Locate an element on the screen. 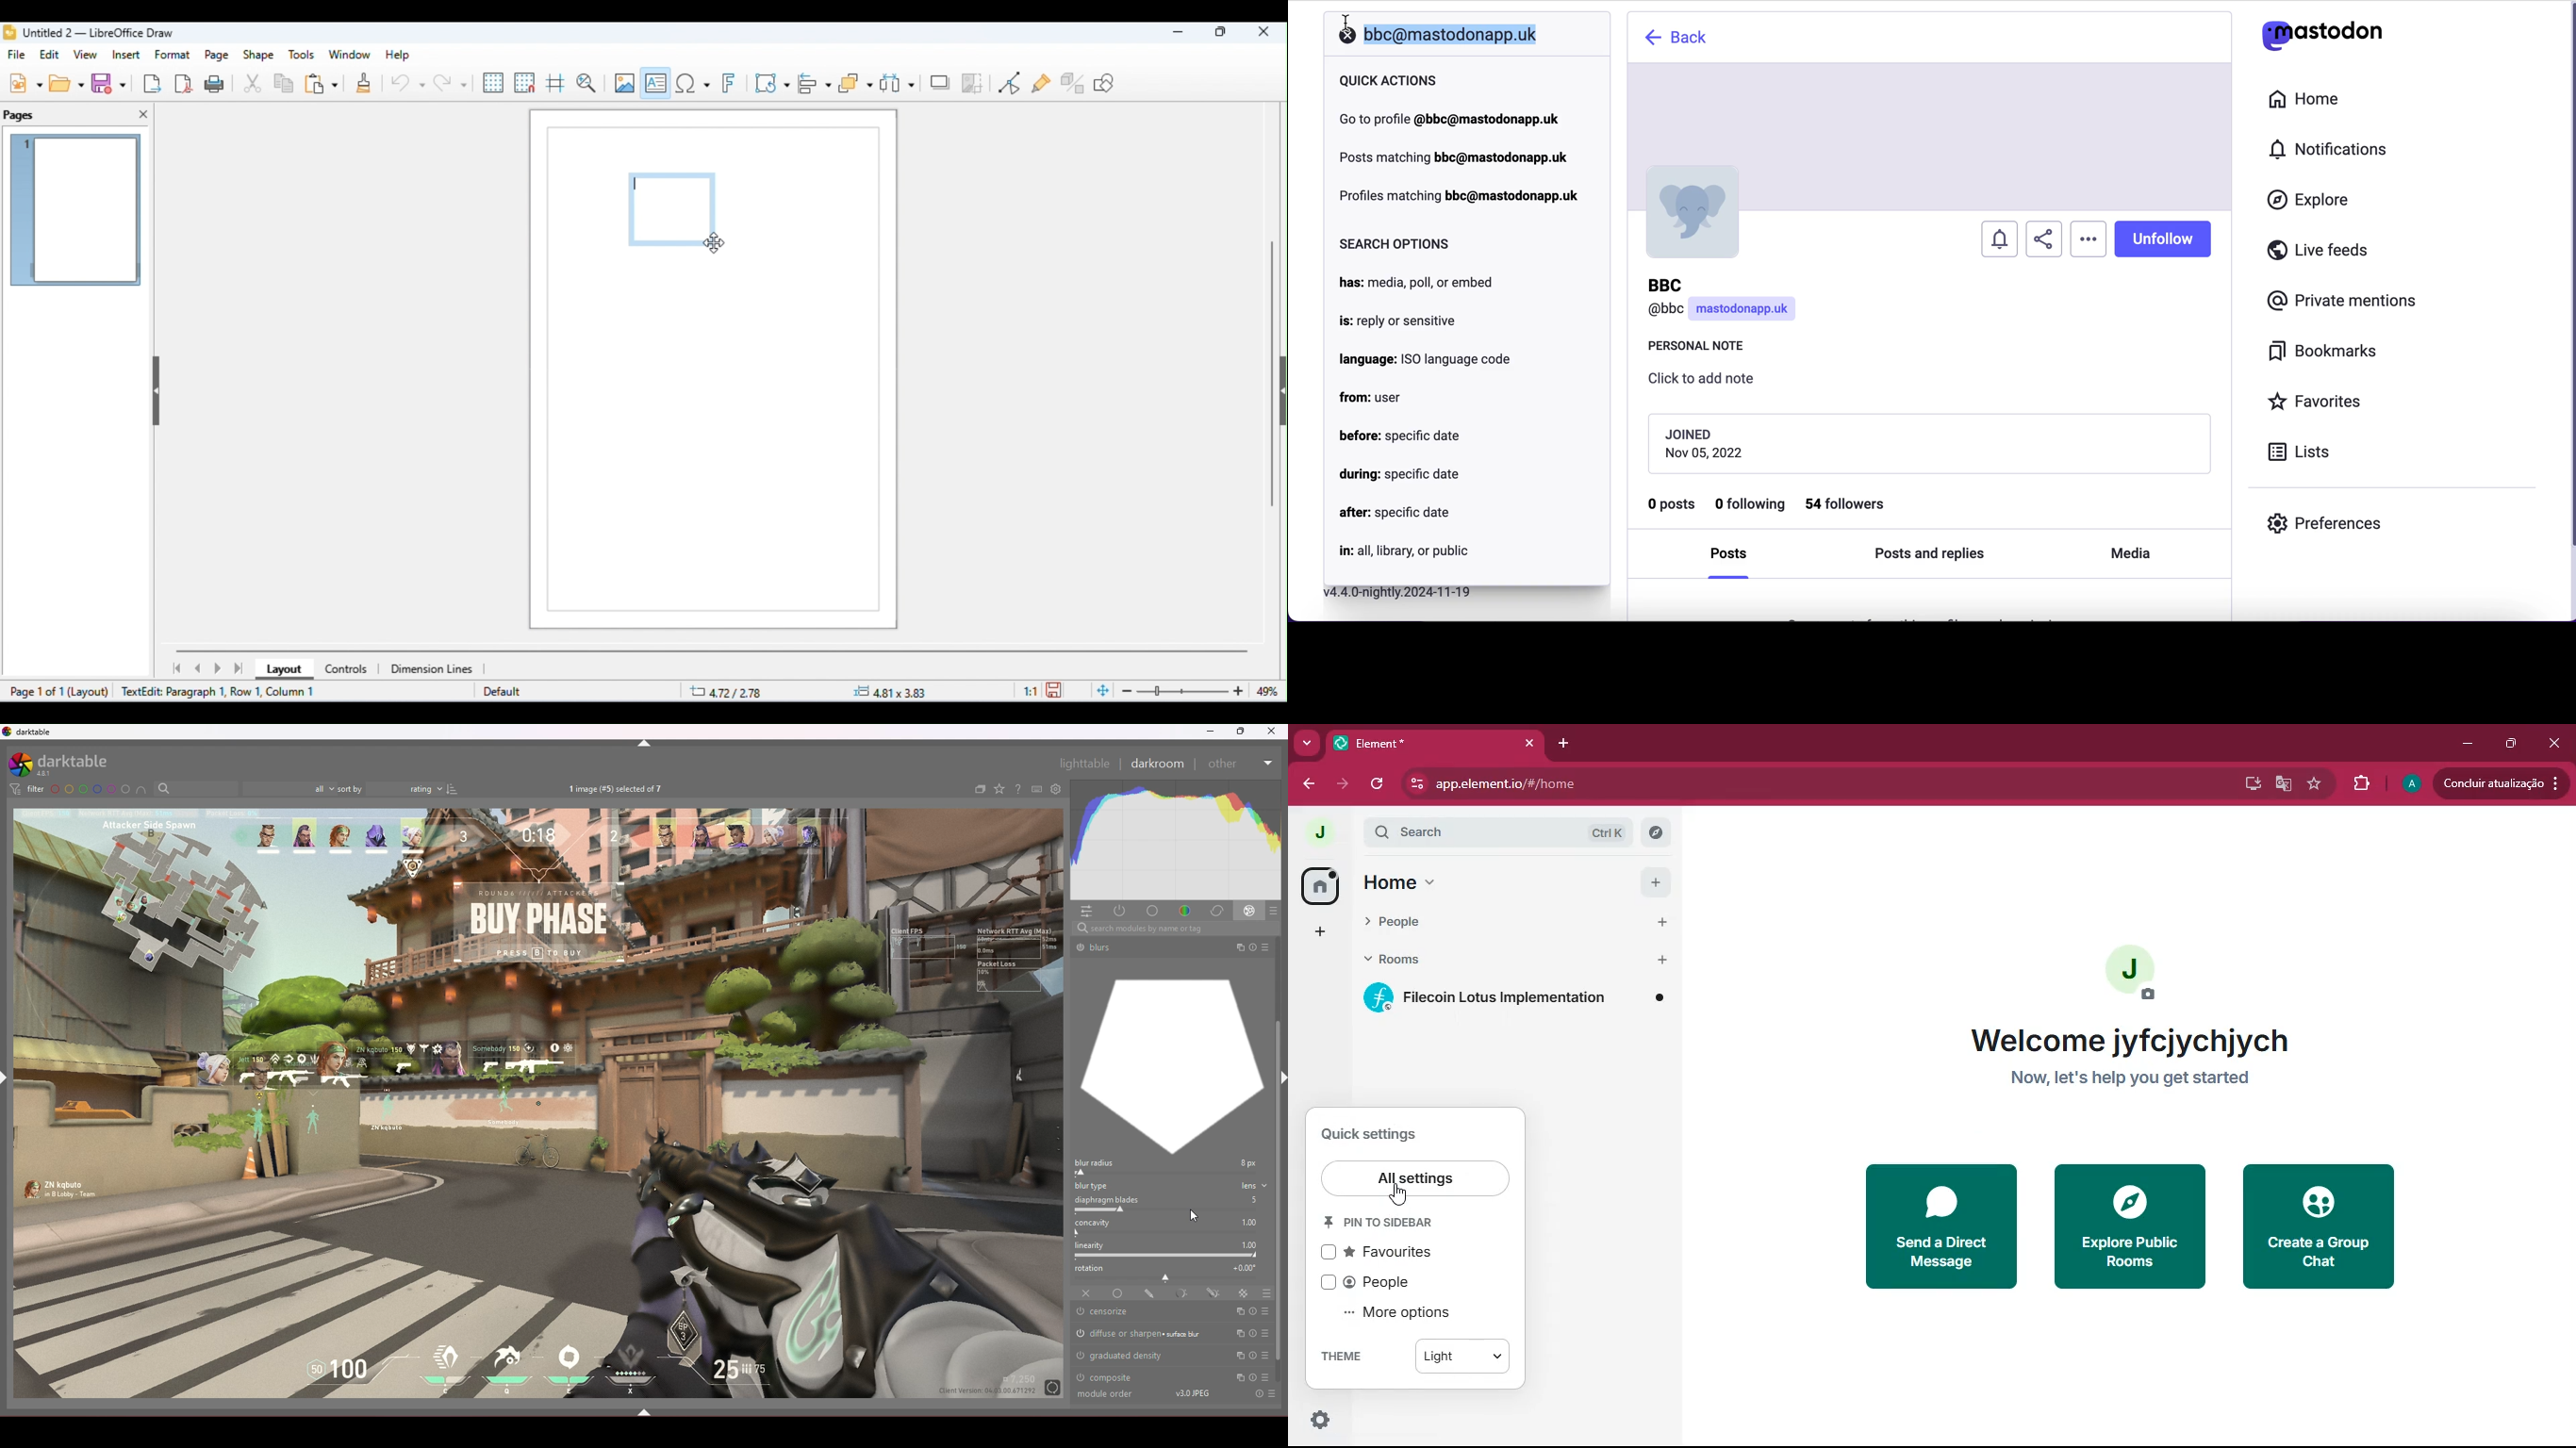 This screenshot has width=2576, height=1456. profile picture is located at coordinates (2133, 975).